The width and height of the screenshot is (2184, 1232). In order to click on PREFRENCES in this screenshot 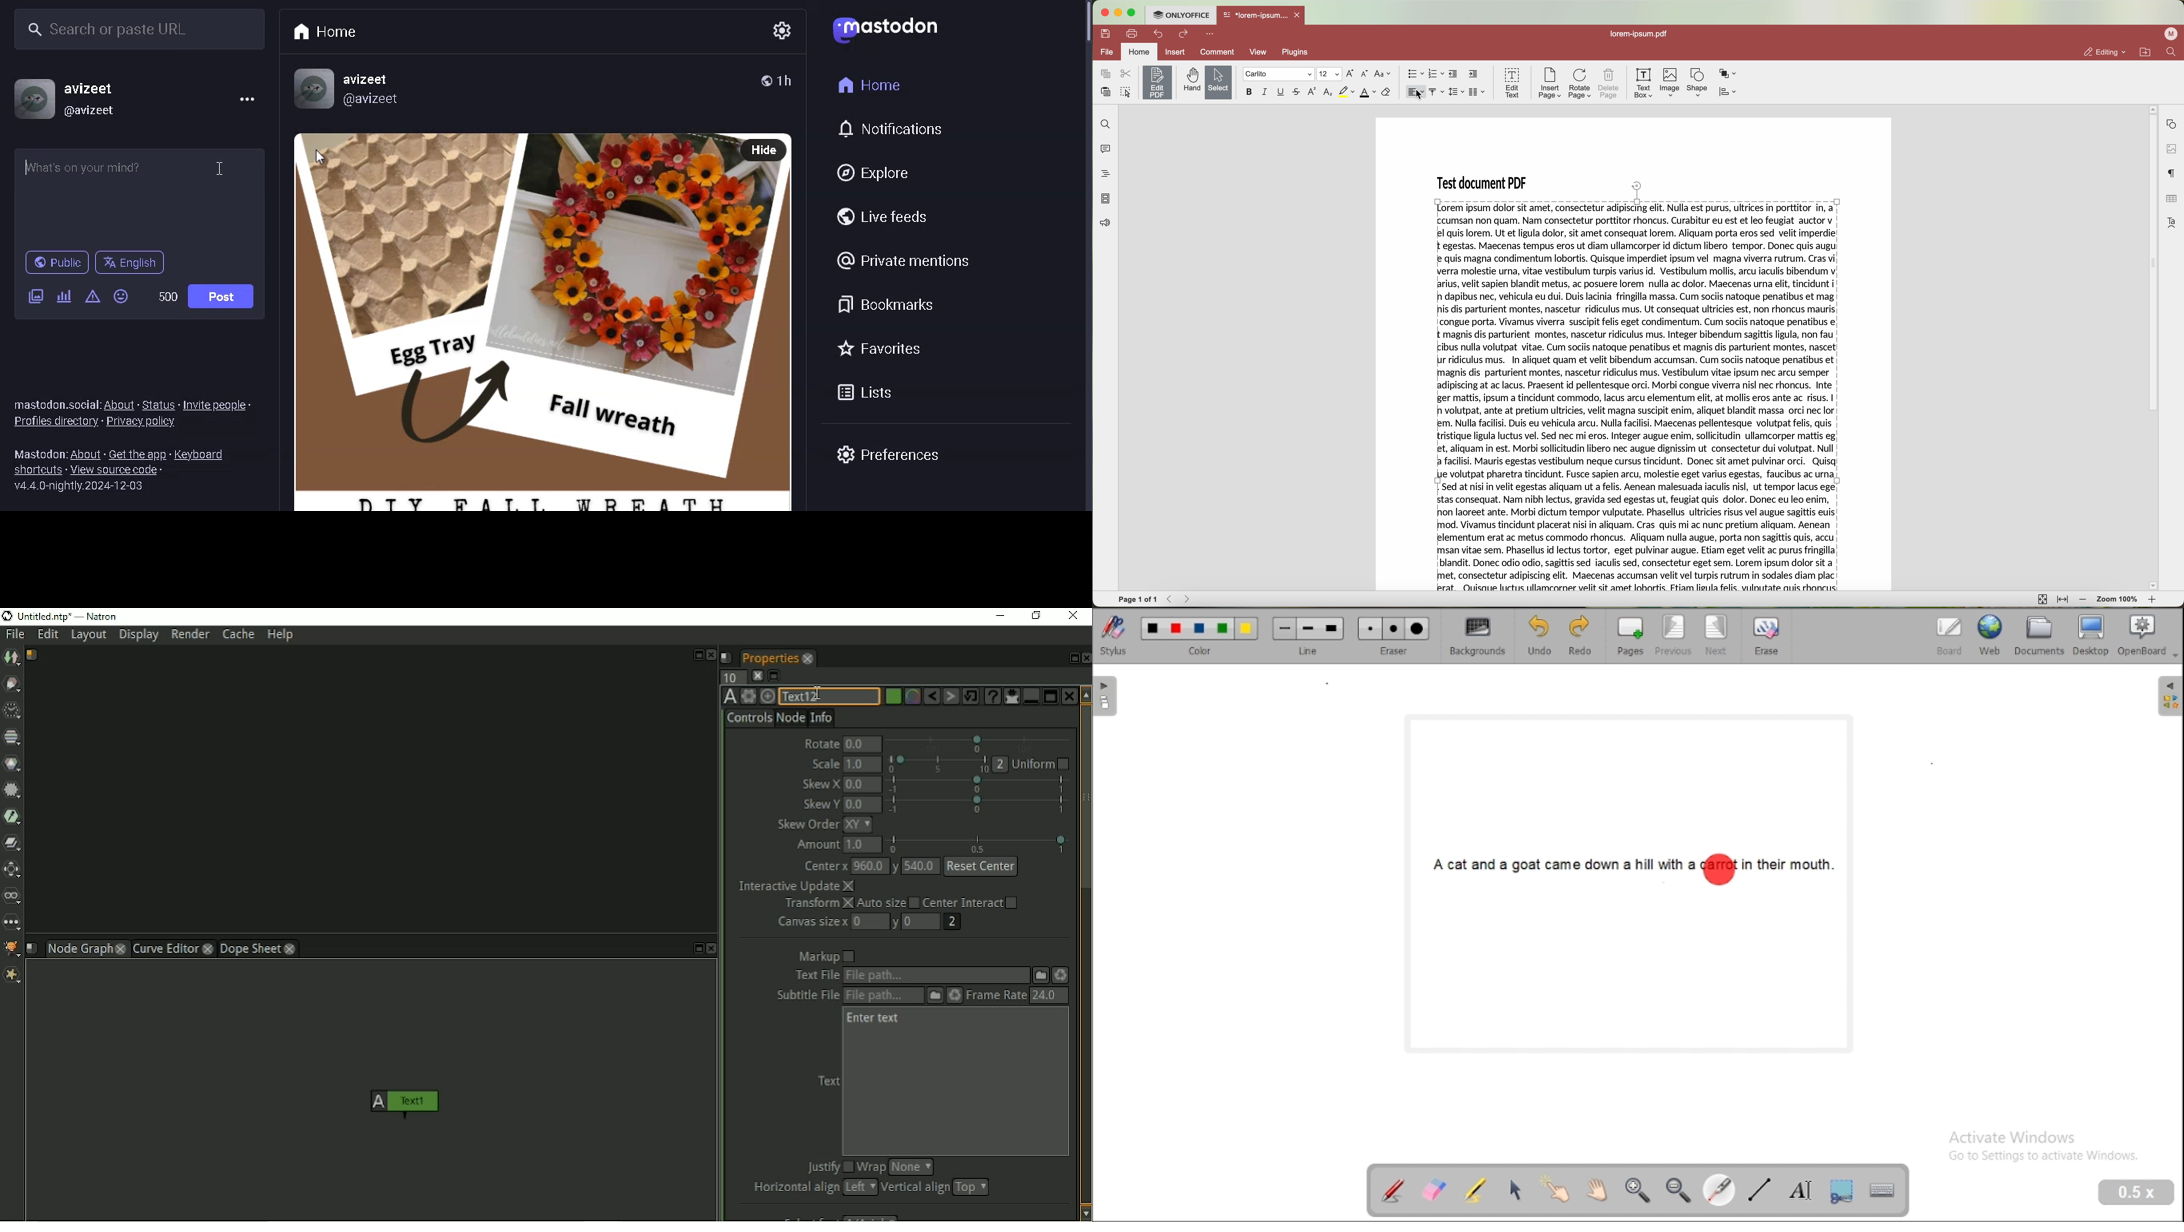, I will do `click(891, 456)`.